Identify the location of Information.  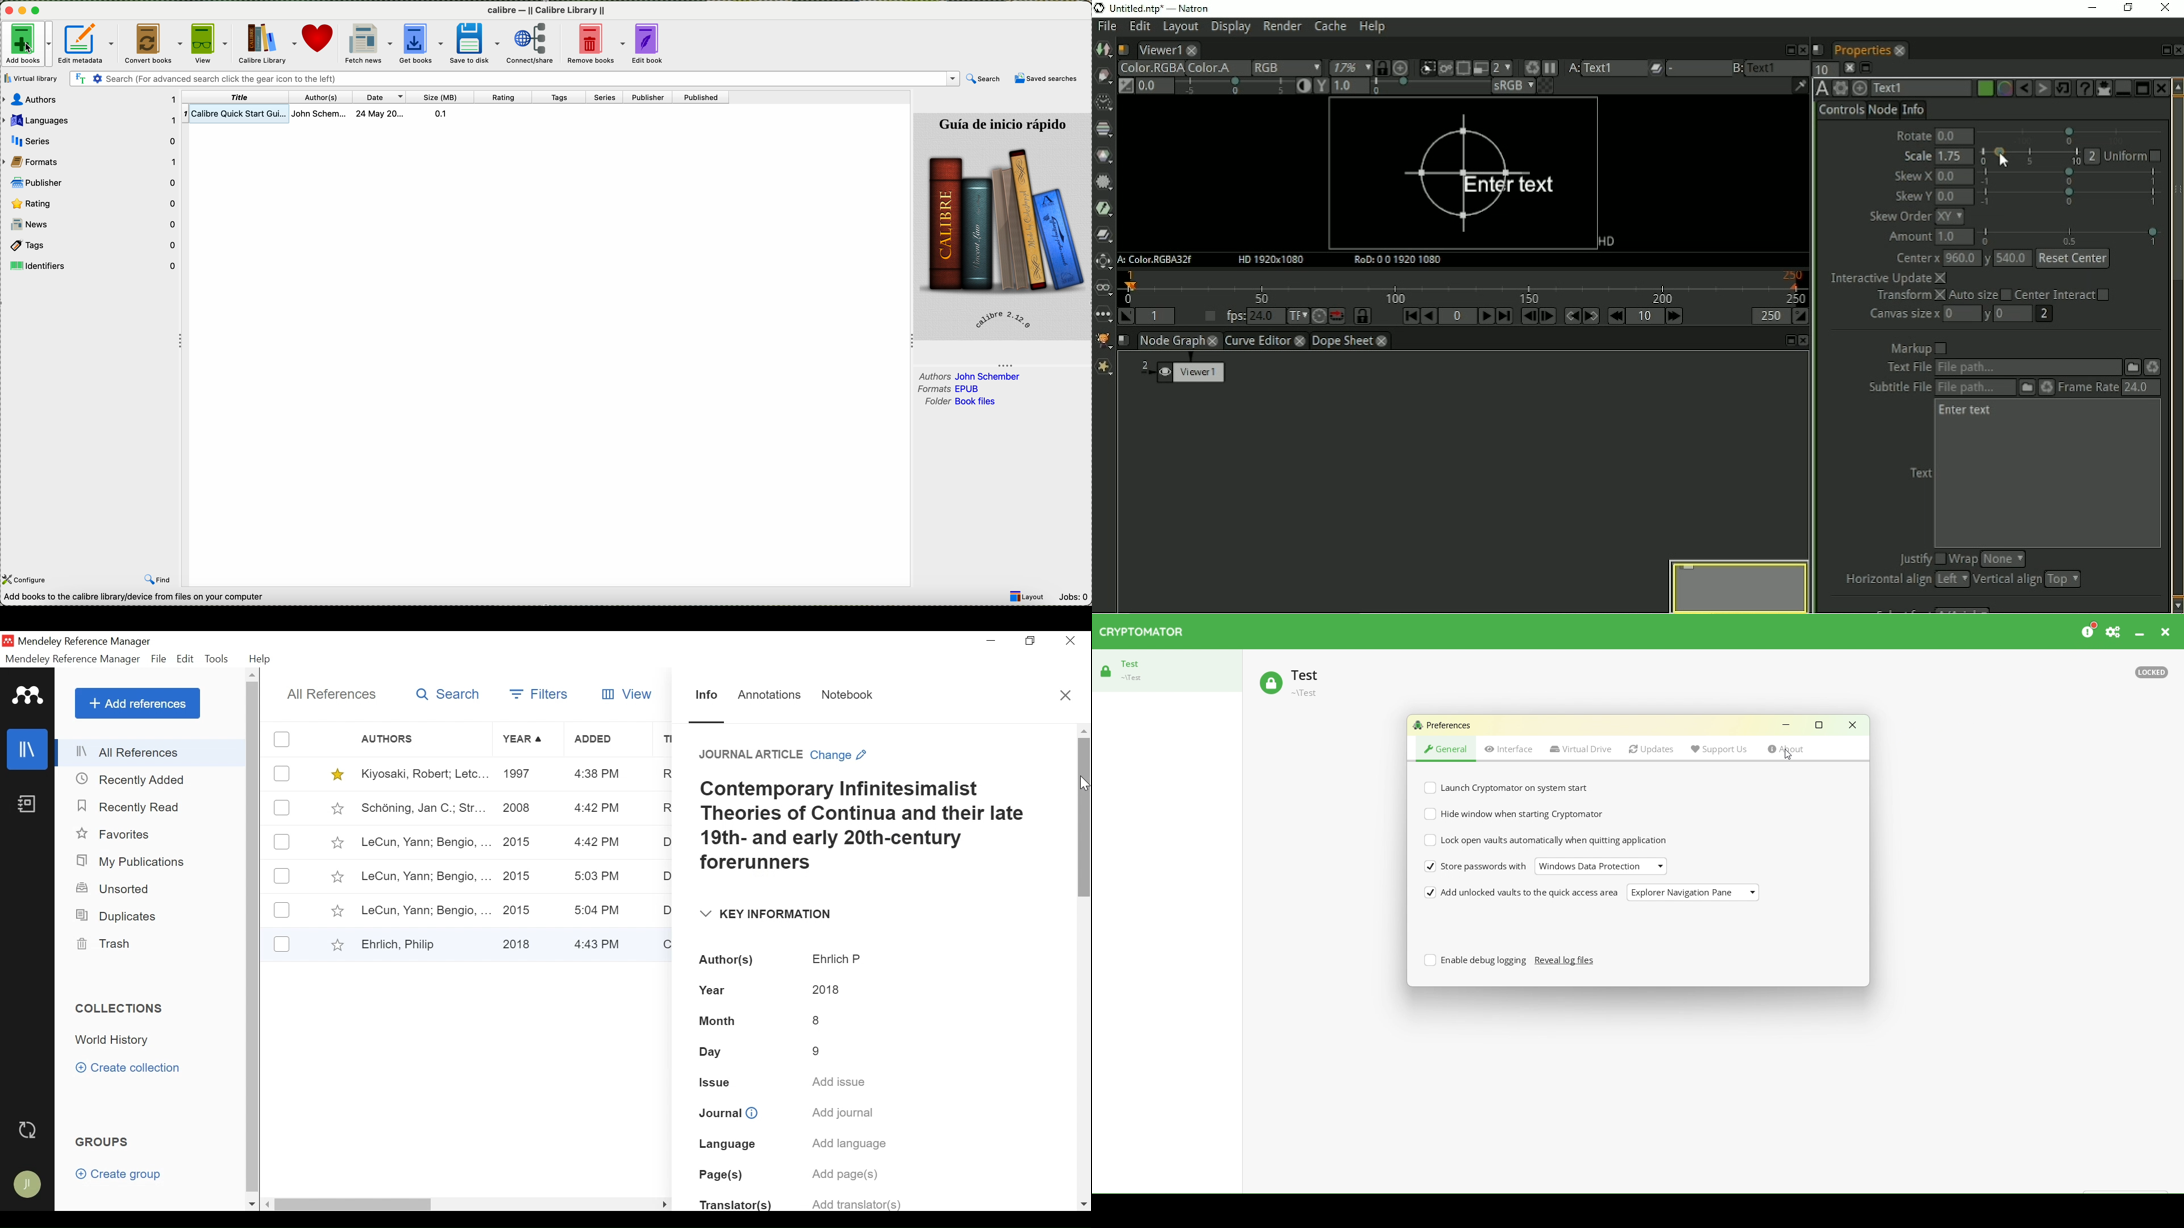
(707, 699).